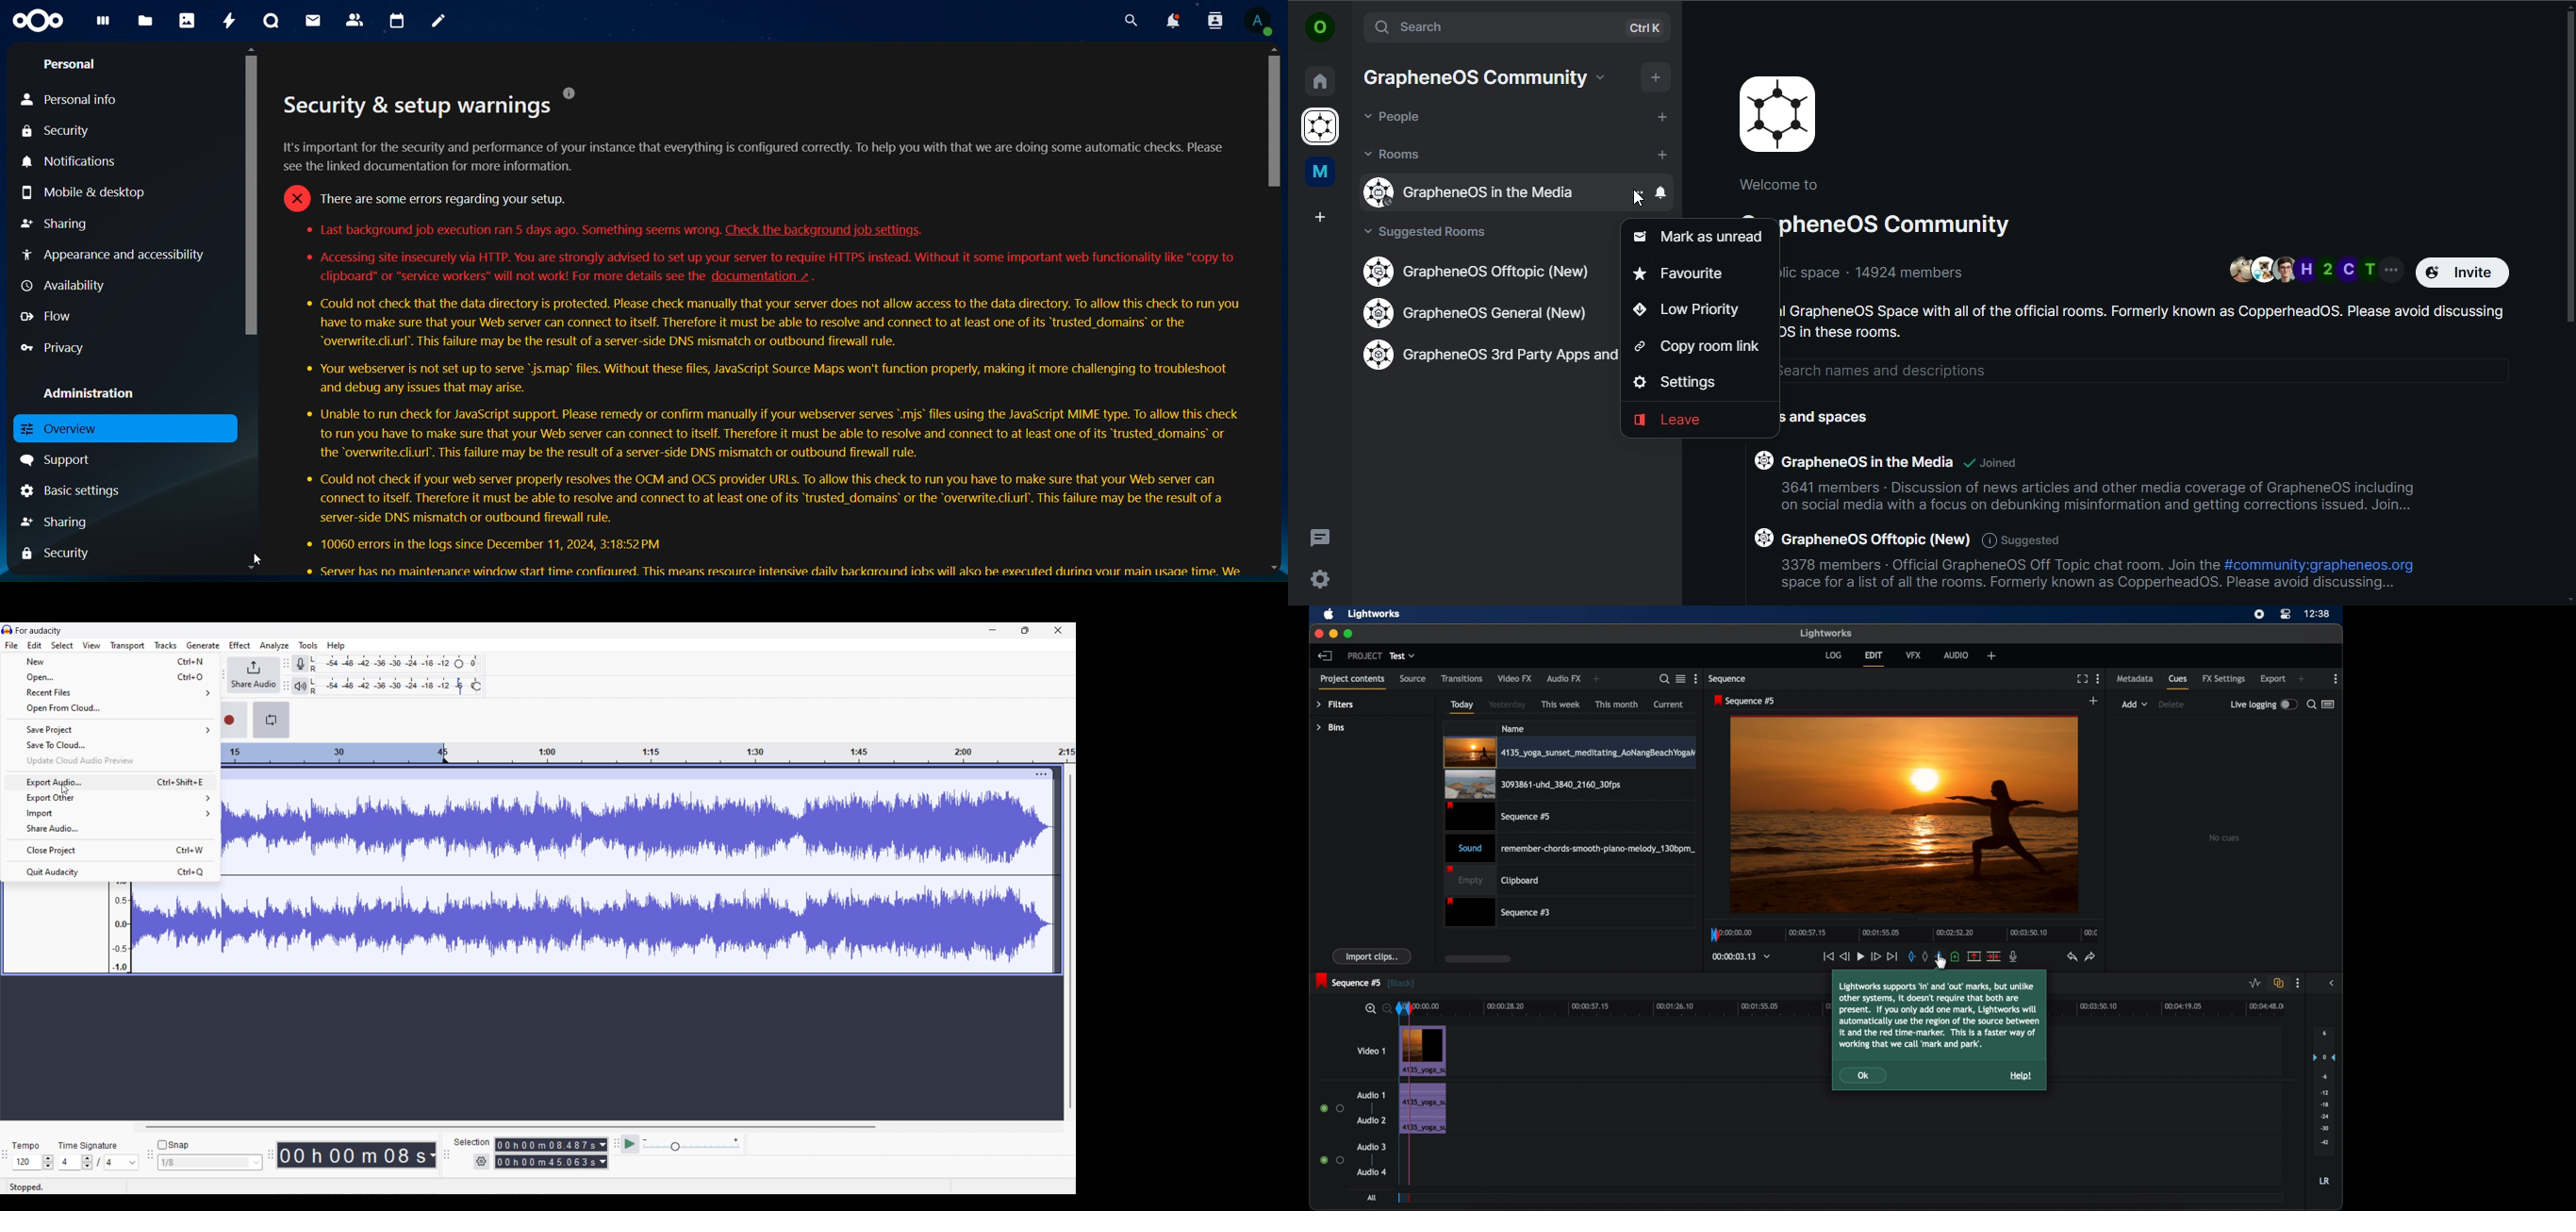 The height and width of the screenshot is (1232, 2576). I want to click on Recording level, so click(381, 664).